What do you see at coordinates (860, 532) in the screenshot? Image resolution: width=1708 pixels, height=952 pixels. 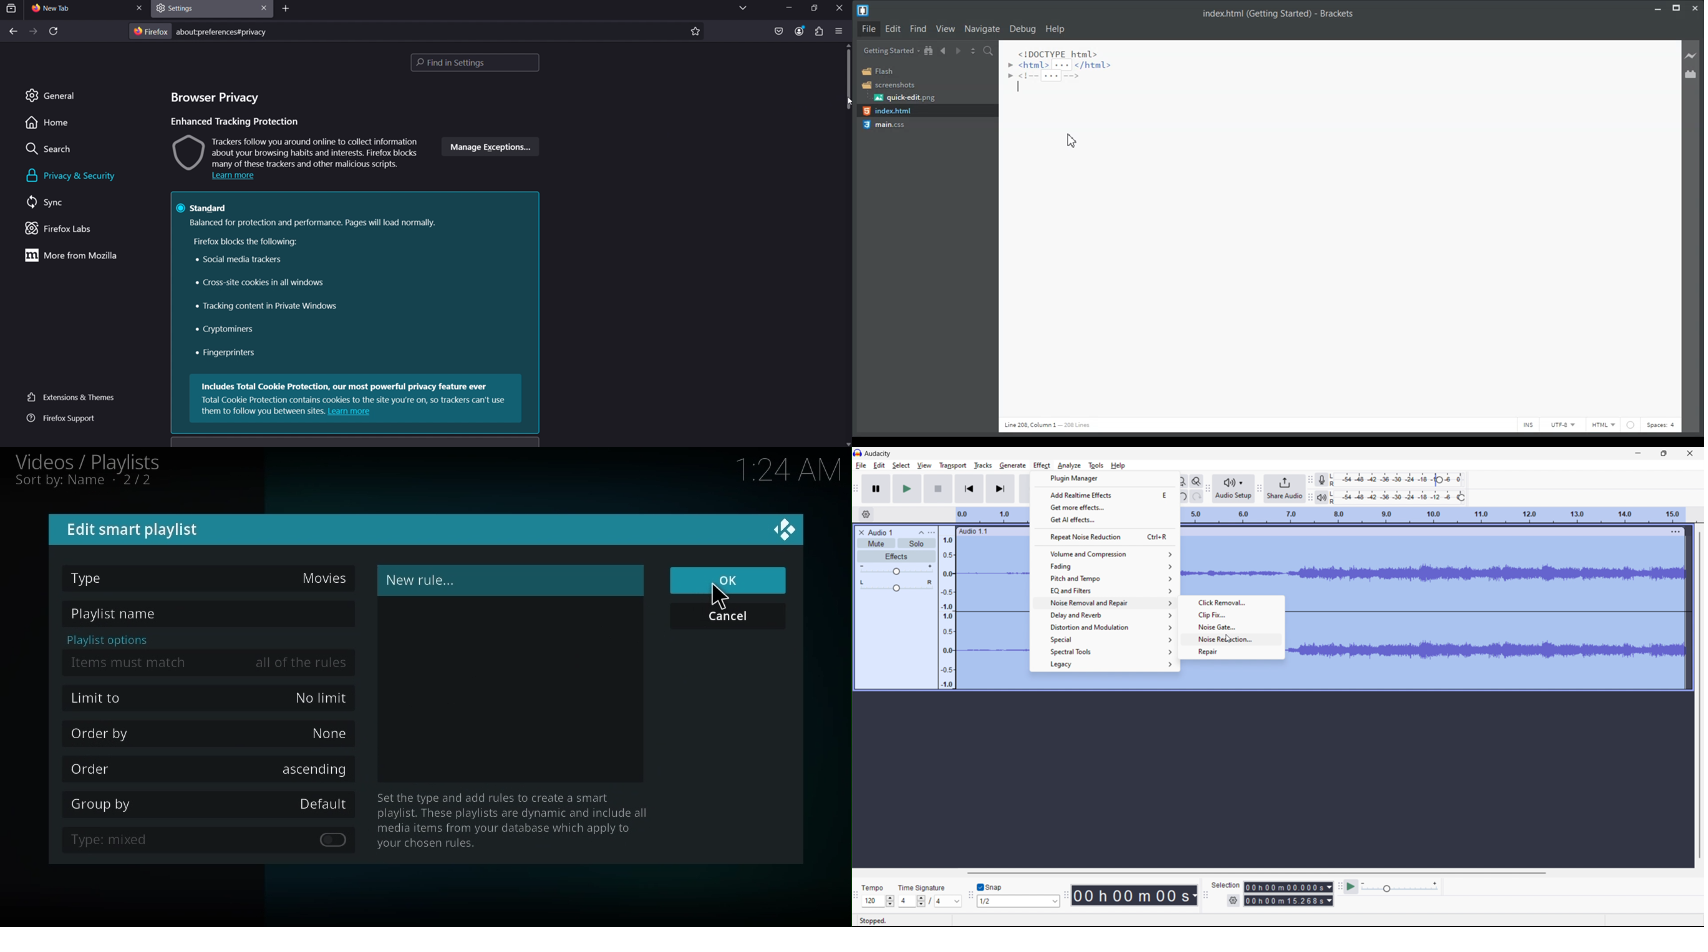 I see `delete audio` at bounding box center [860, 532].